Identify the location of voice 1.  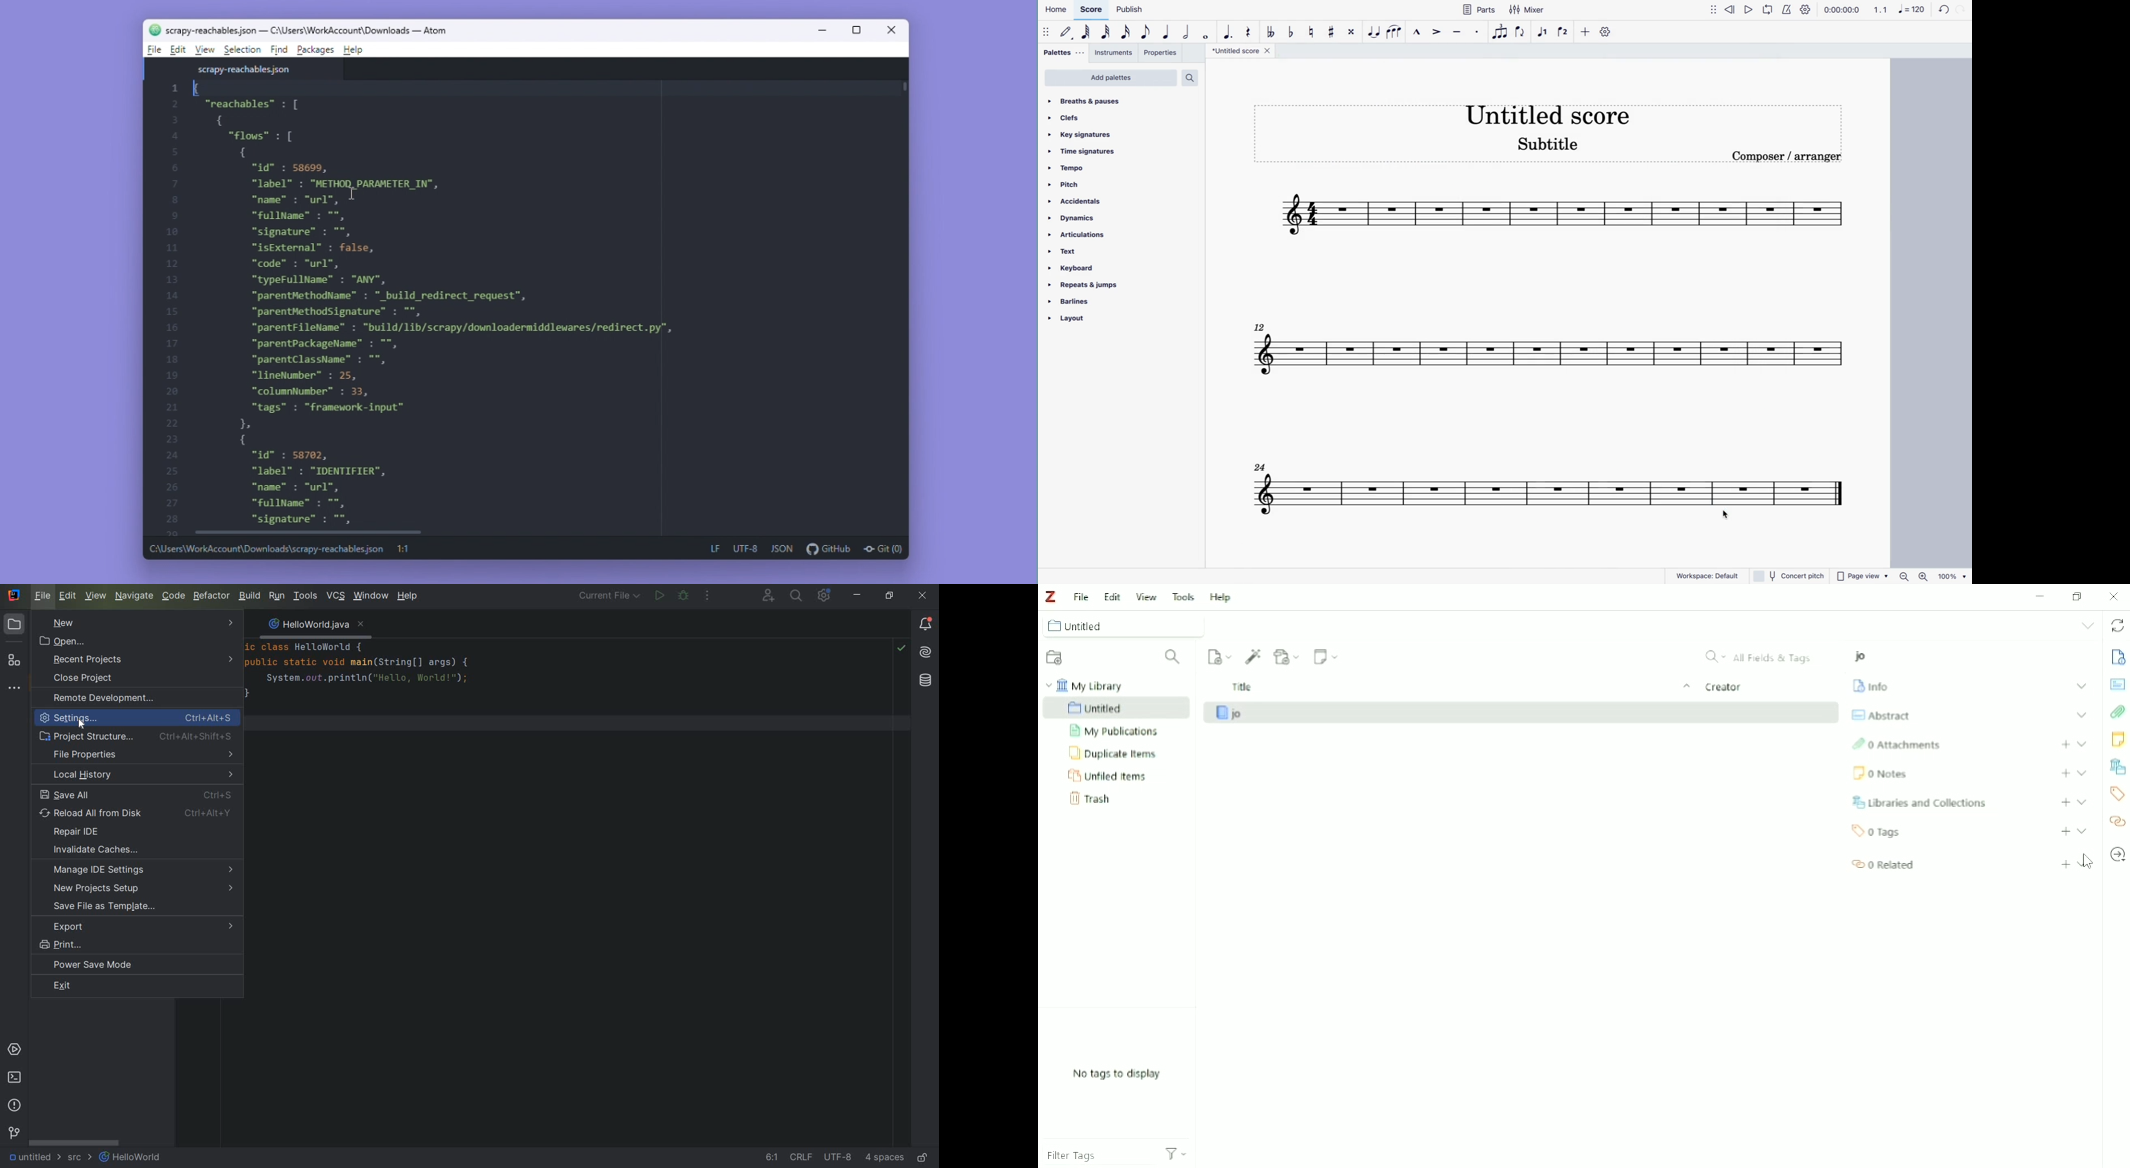
(1544, 33).